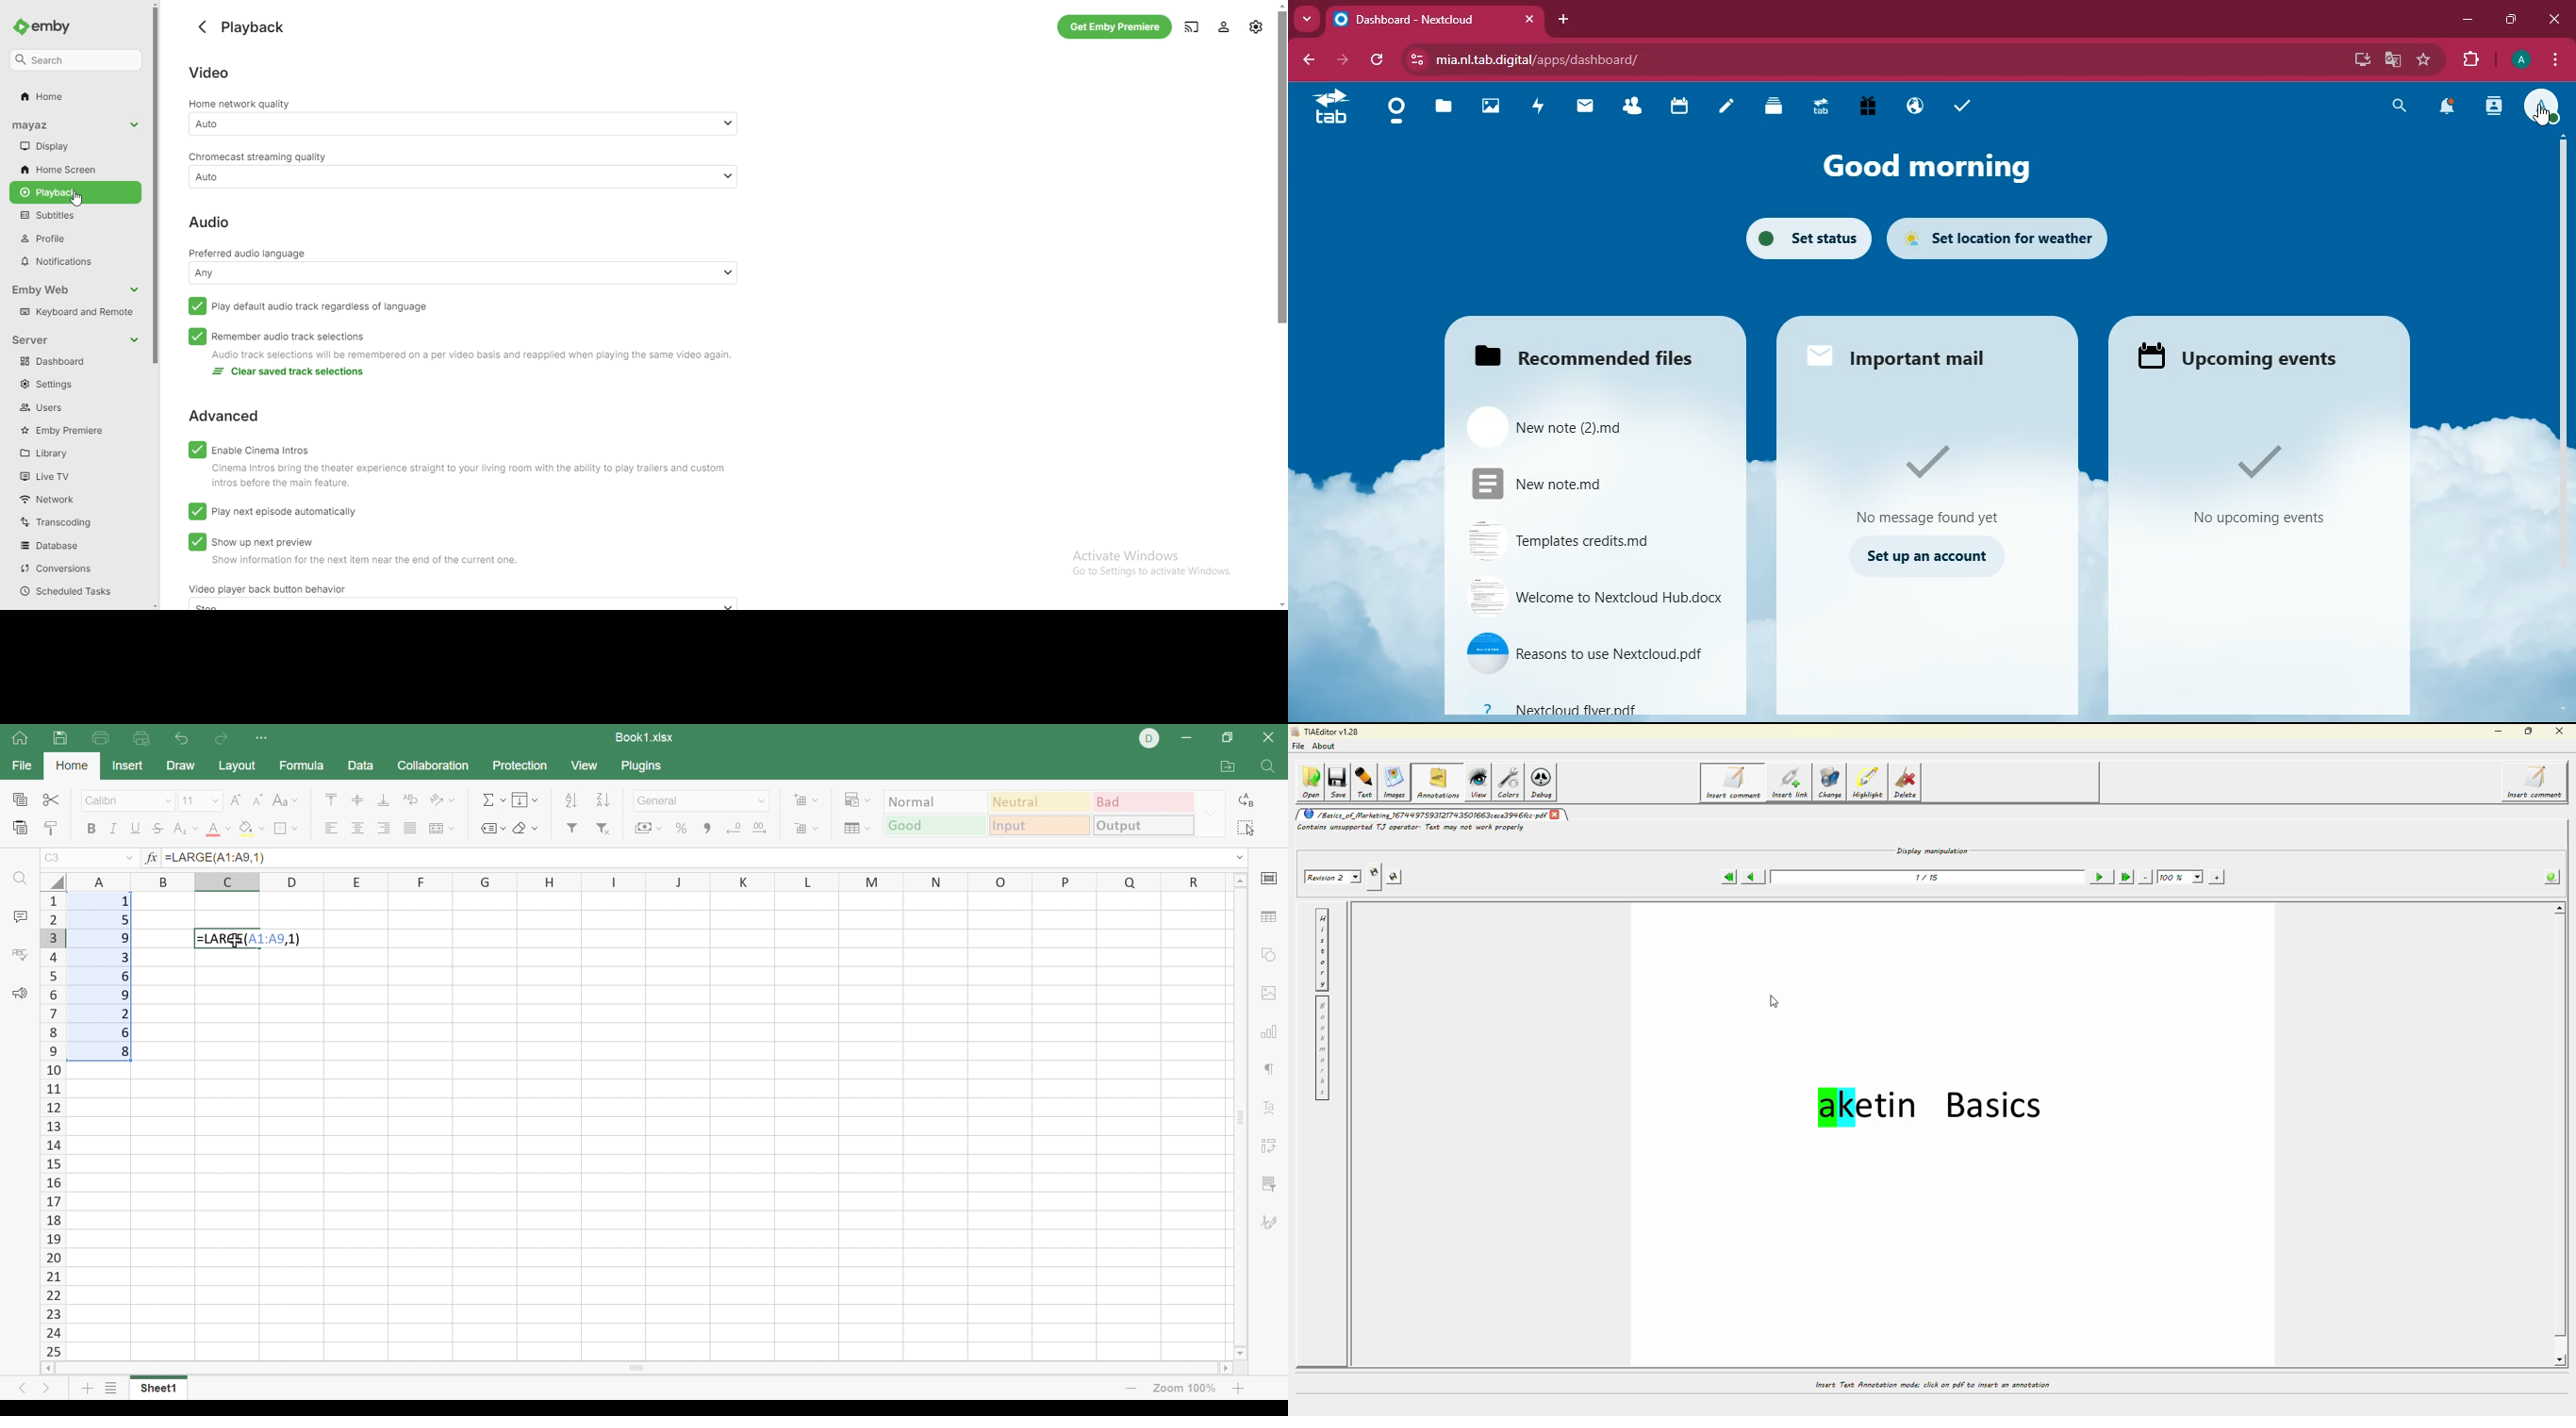 The image size is (2576, 1428). What do you see at coordinates (1433, 15) in the screenshot?
I see `tab` at bounding box center [1433, 15].